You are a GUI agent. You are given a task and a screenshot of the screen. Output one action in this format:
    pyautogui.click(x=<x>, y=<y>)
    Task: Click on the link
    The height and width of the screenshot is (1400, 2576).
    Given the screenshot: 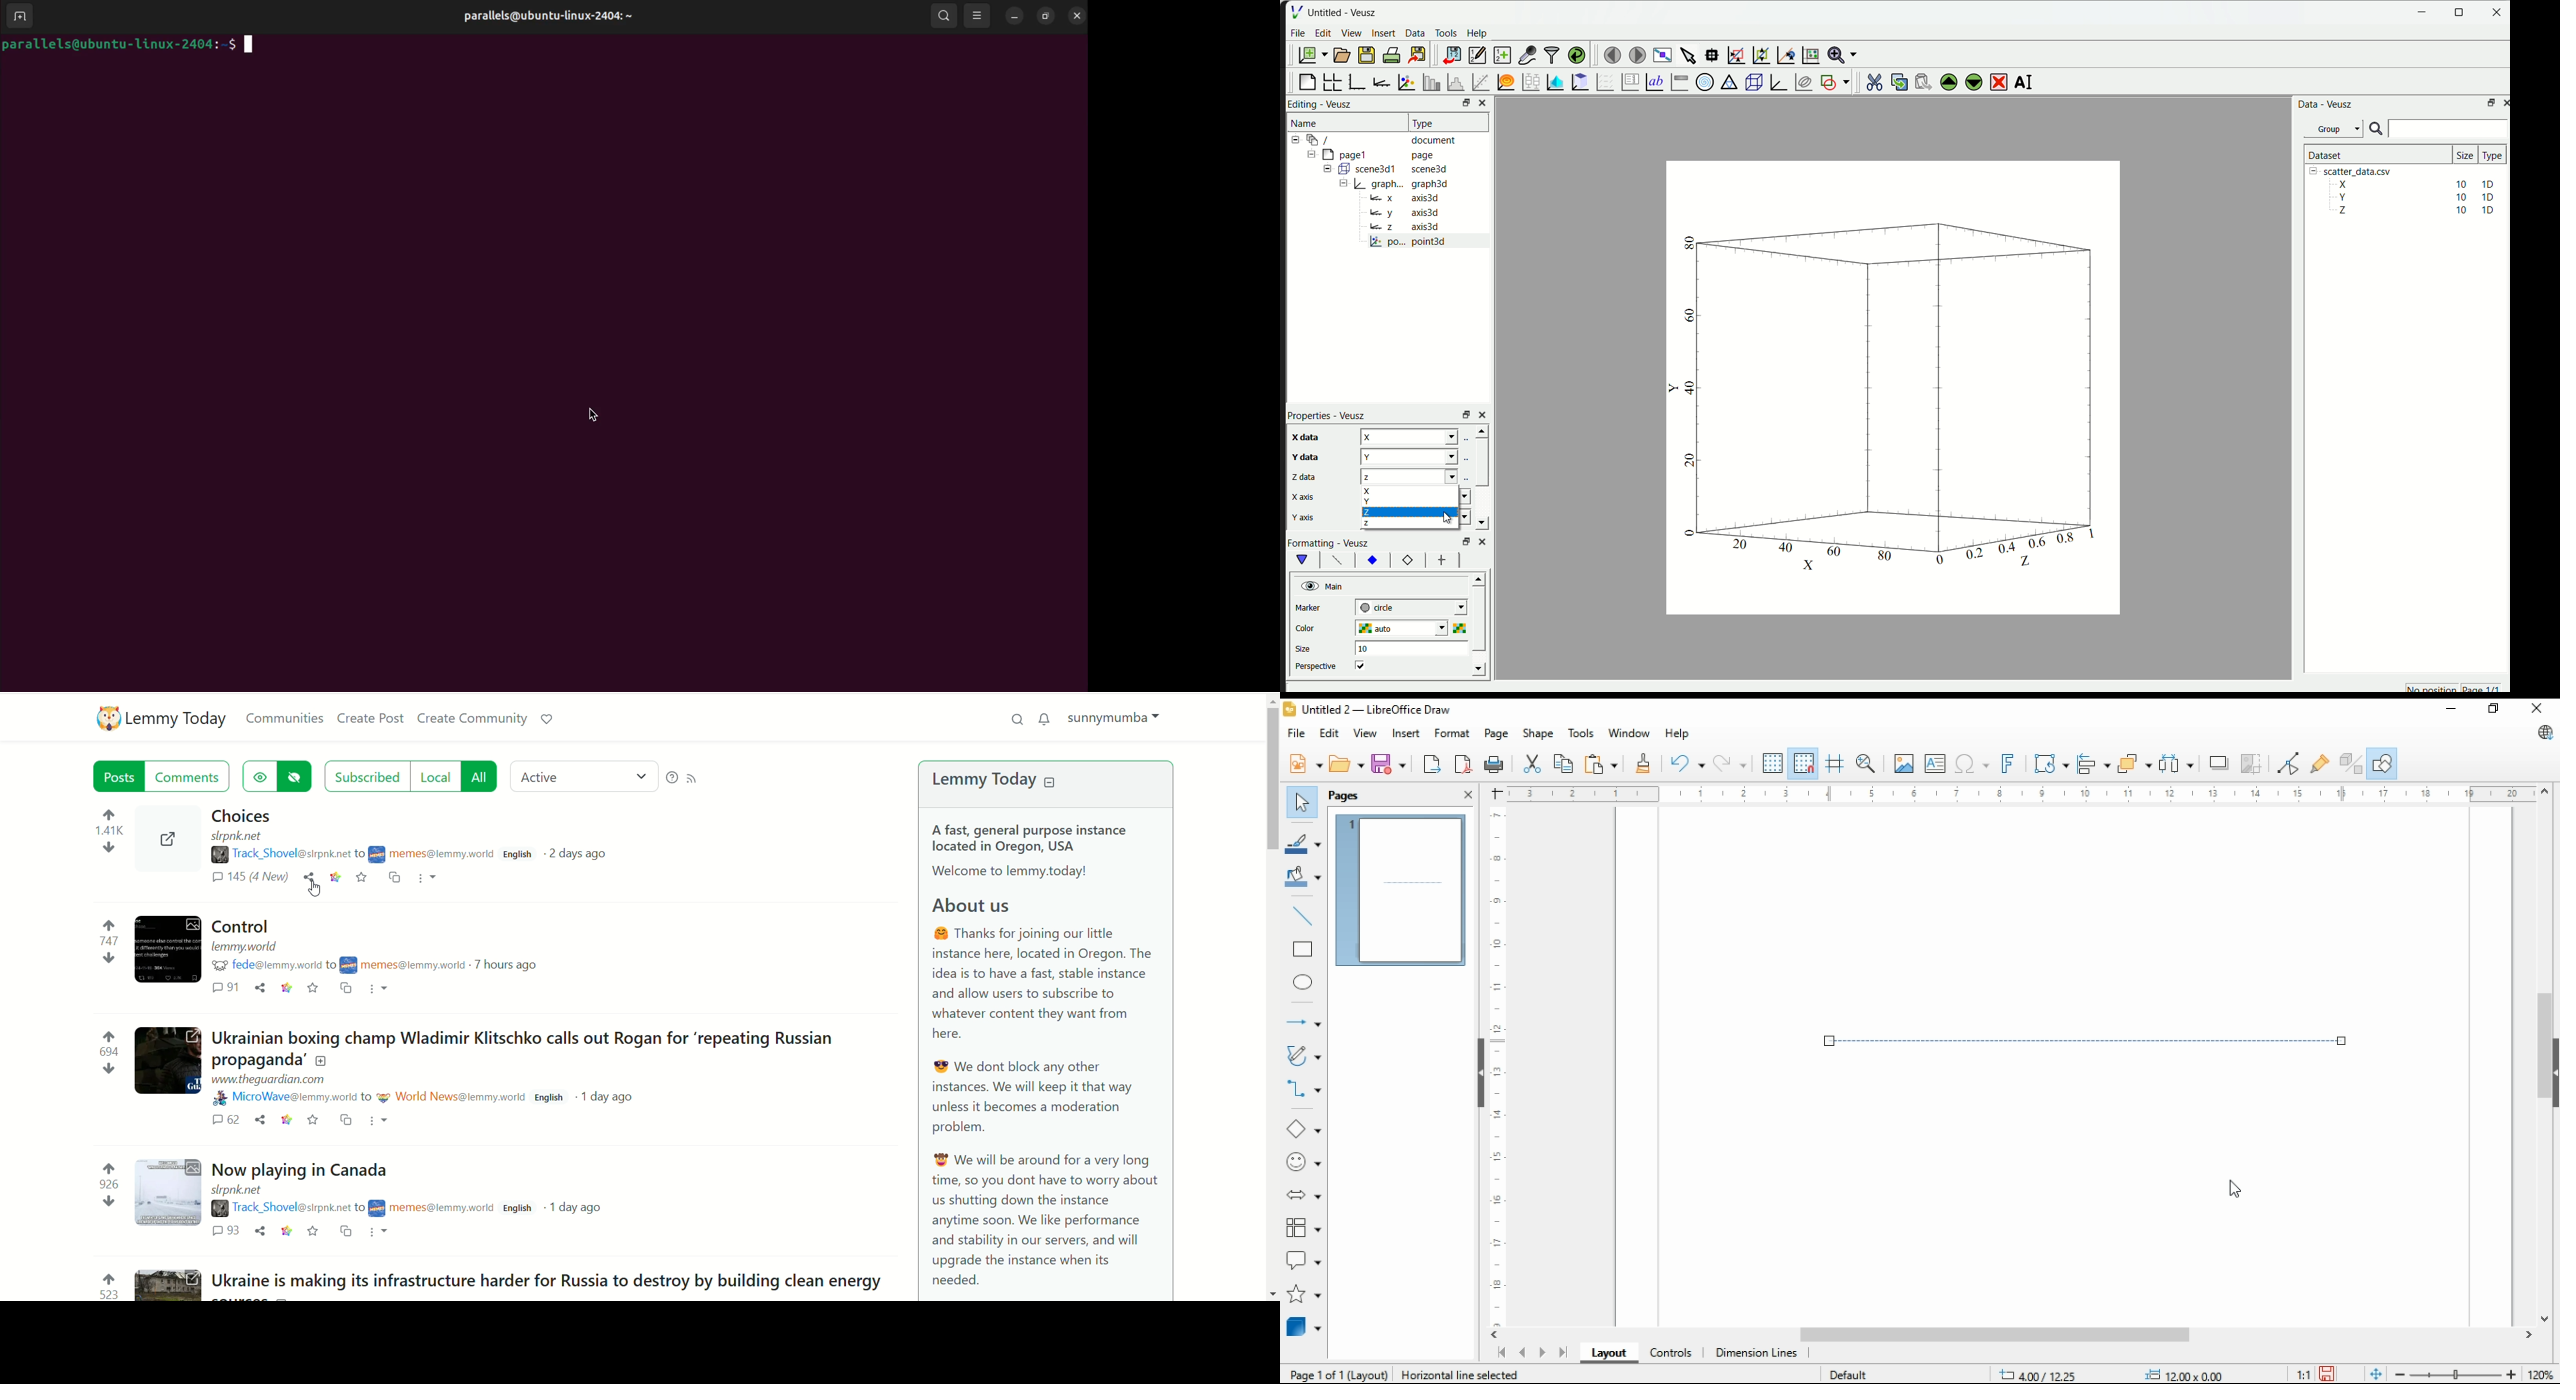 What is the action you would take?
    pyautogui.click(x=284, y=988)
    